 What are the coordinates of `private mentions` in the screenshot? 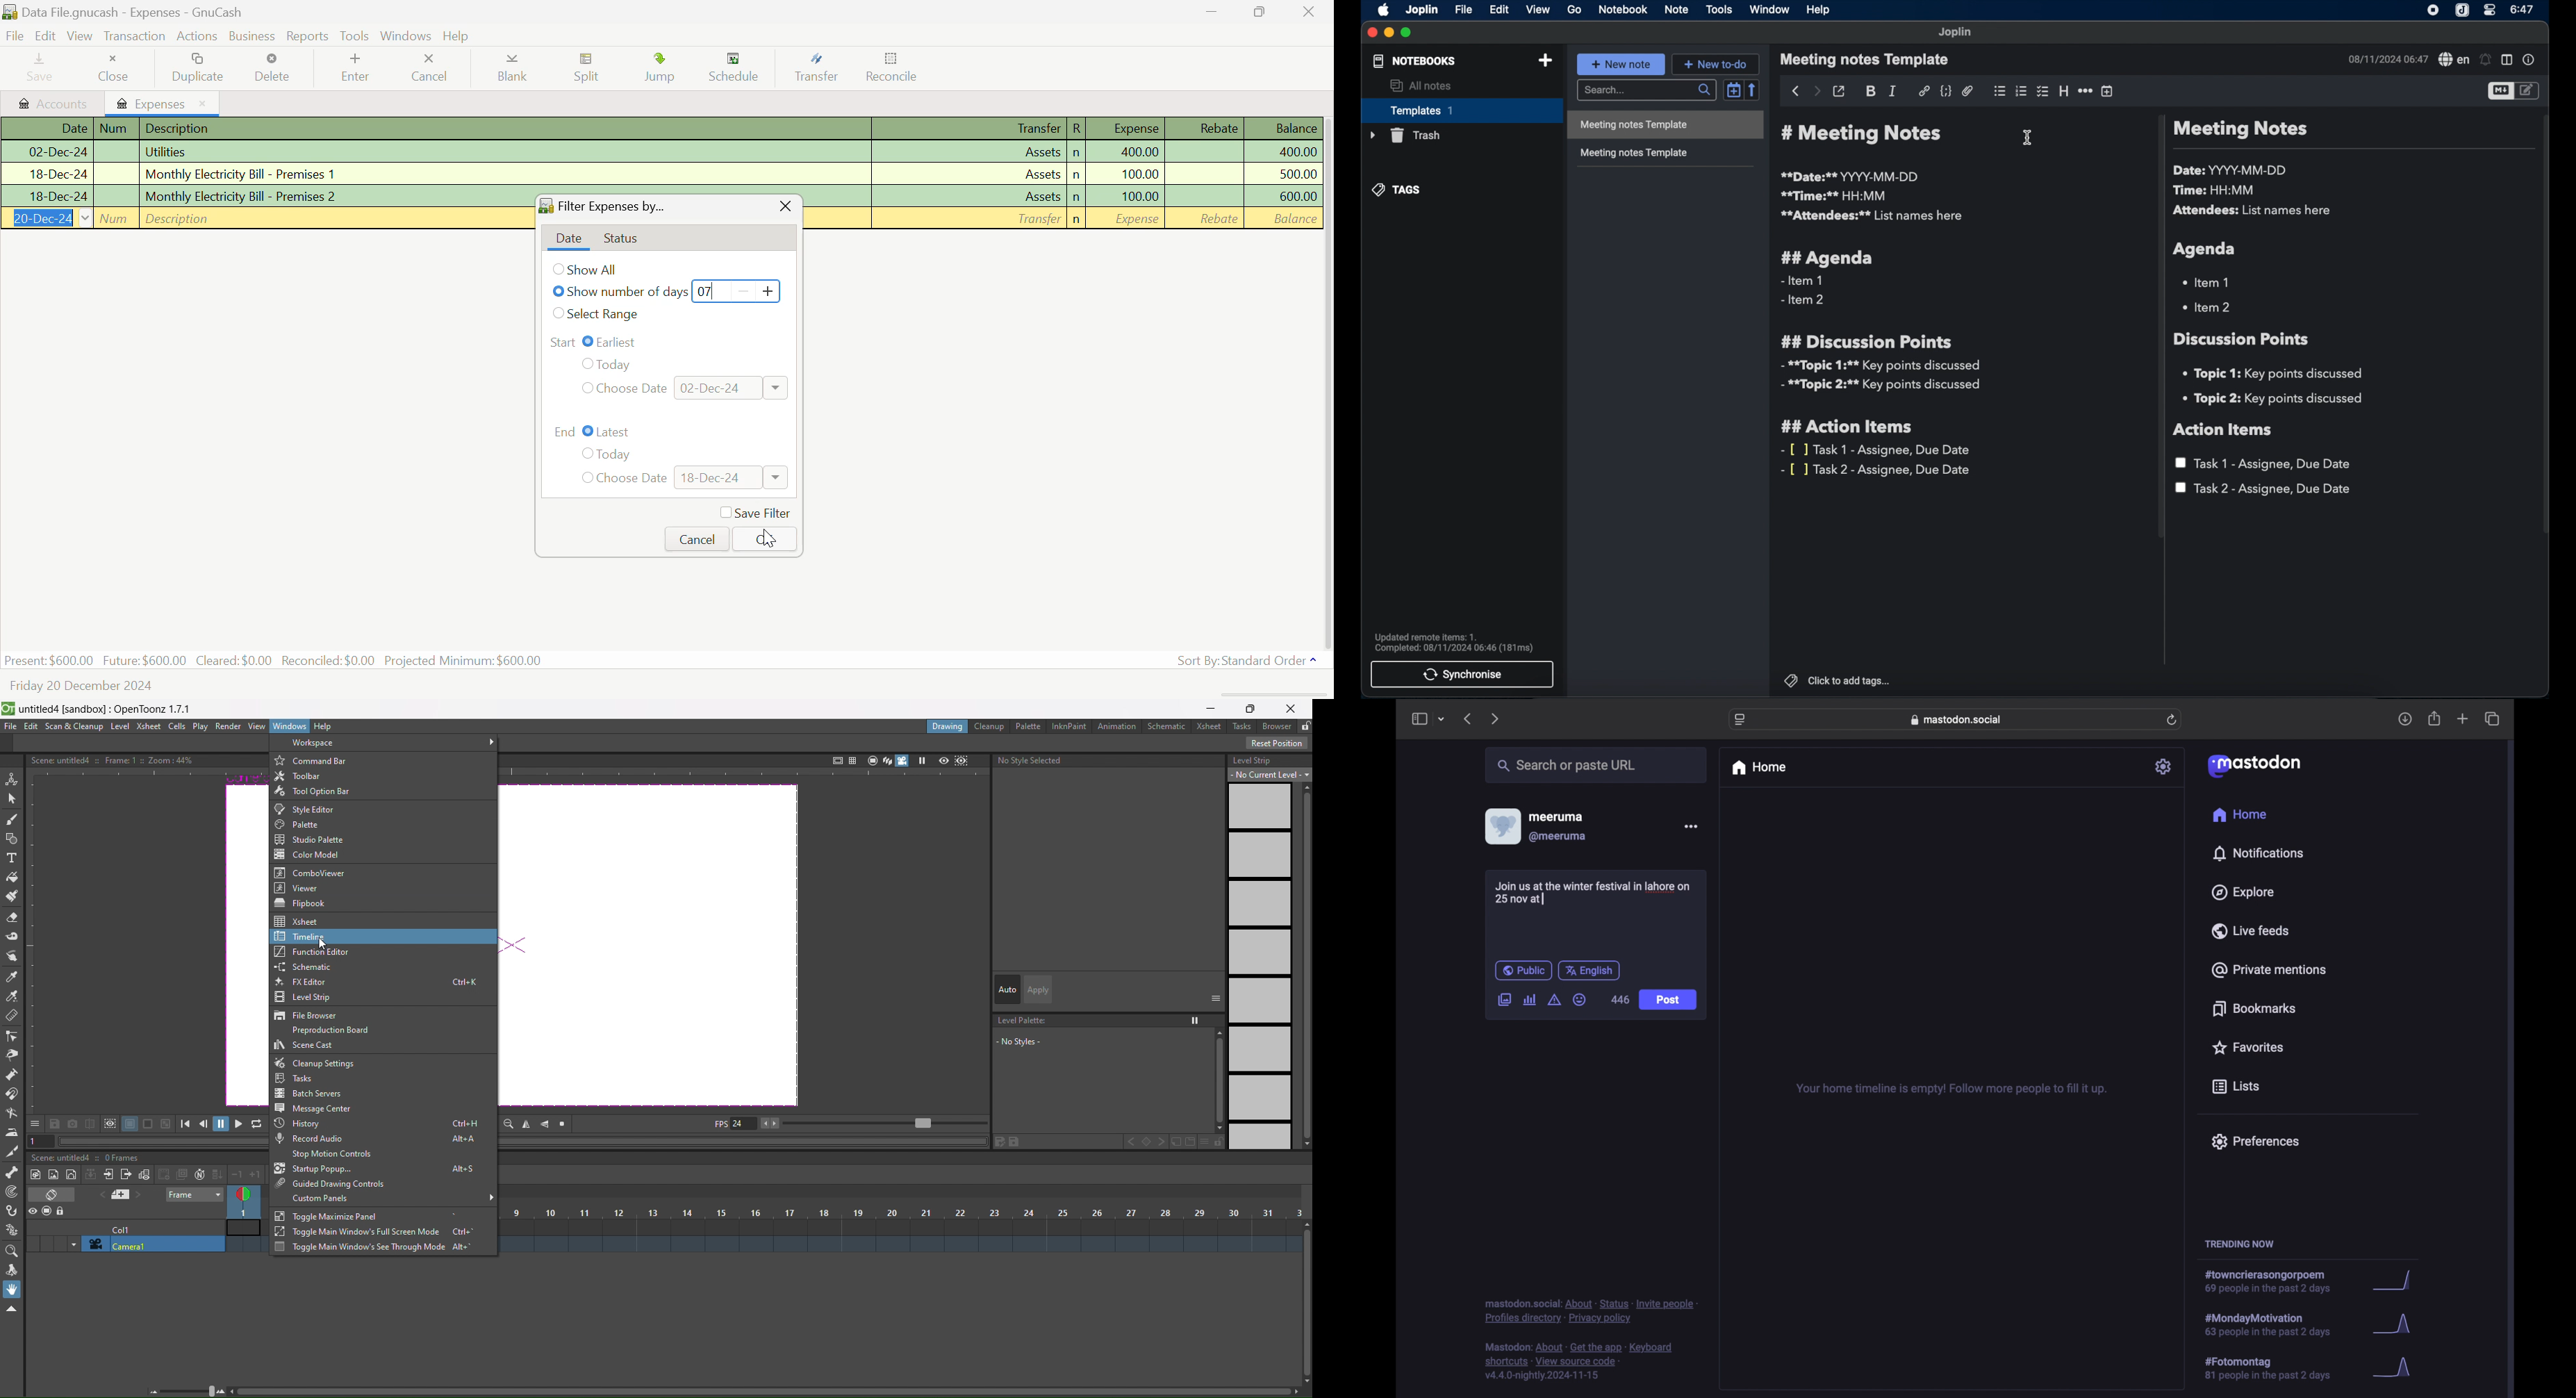 It's located at (2270, 970).